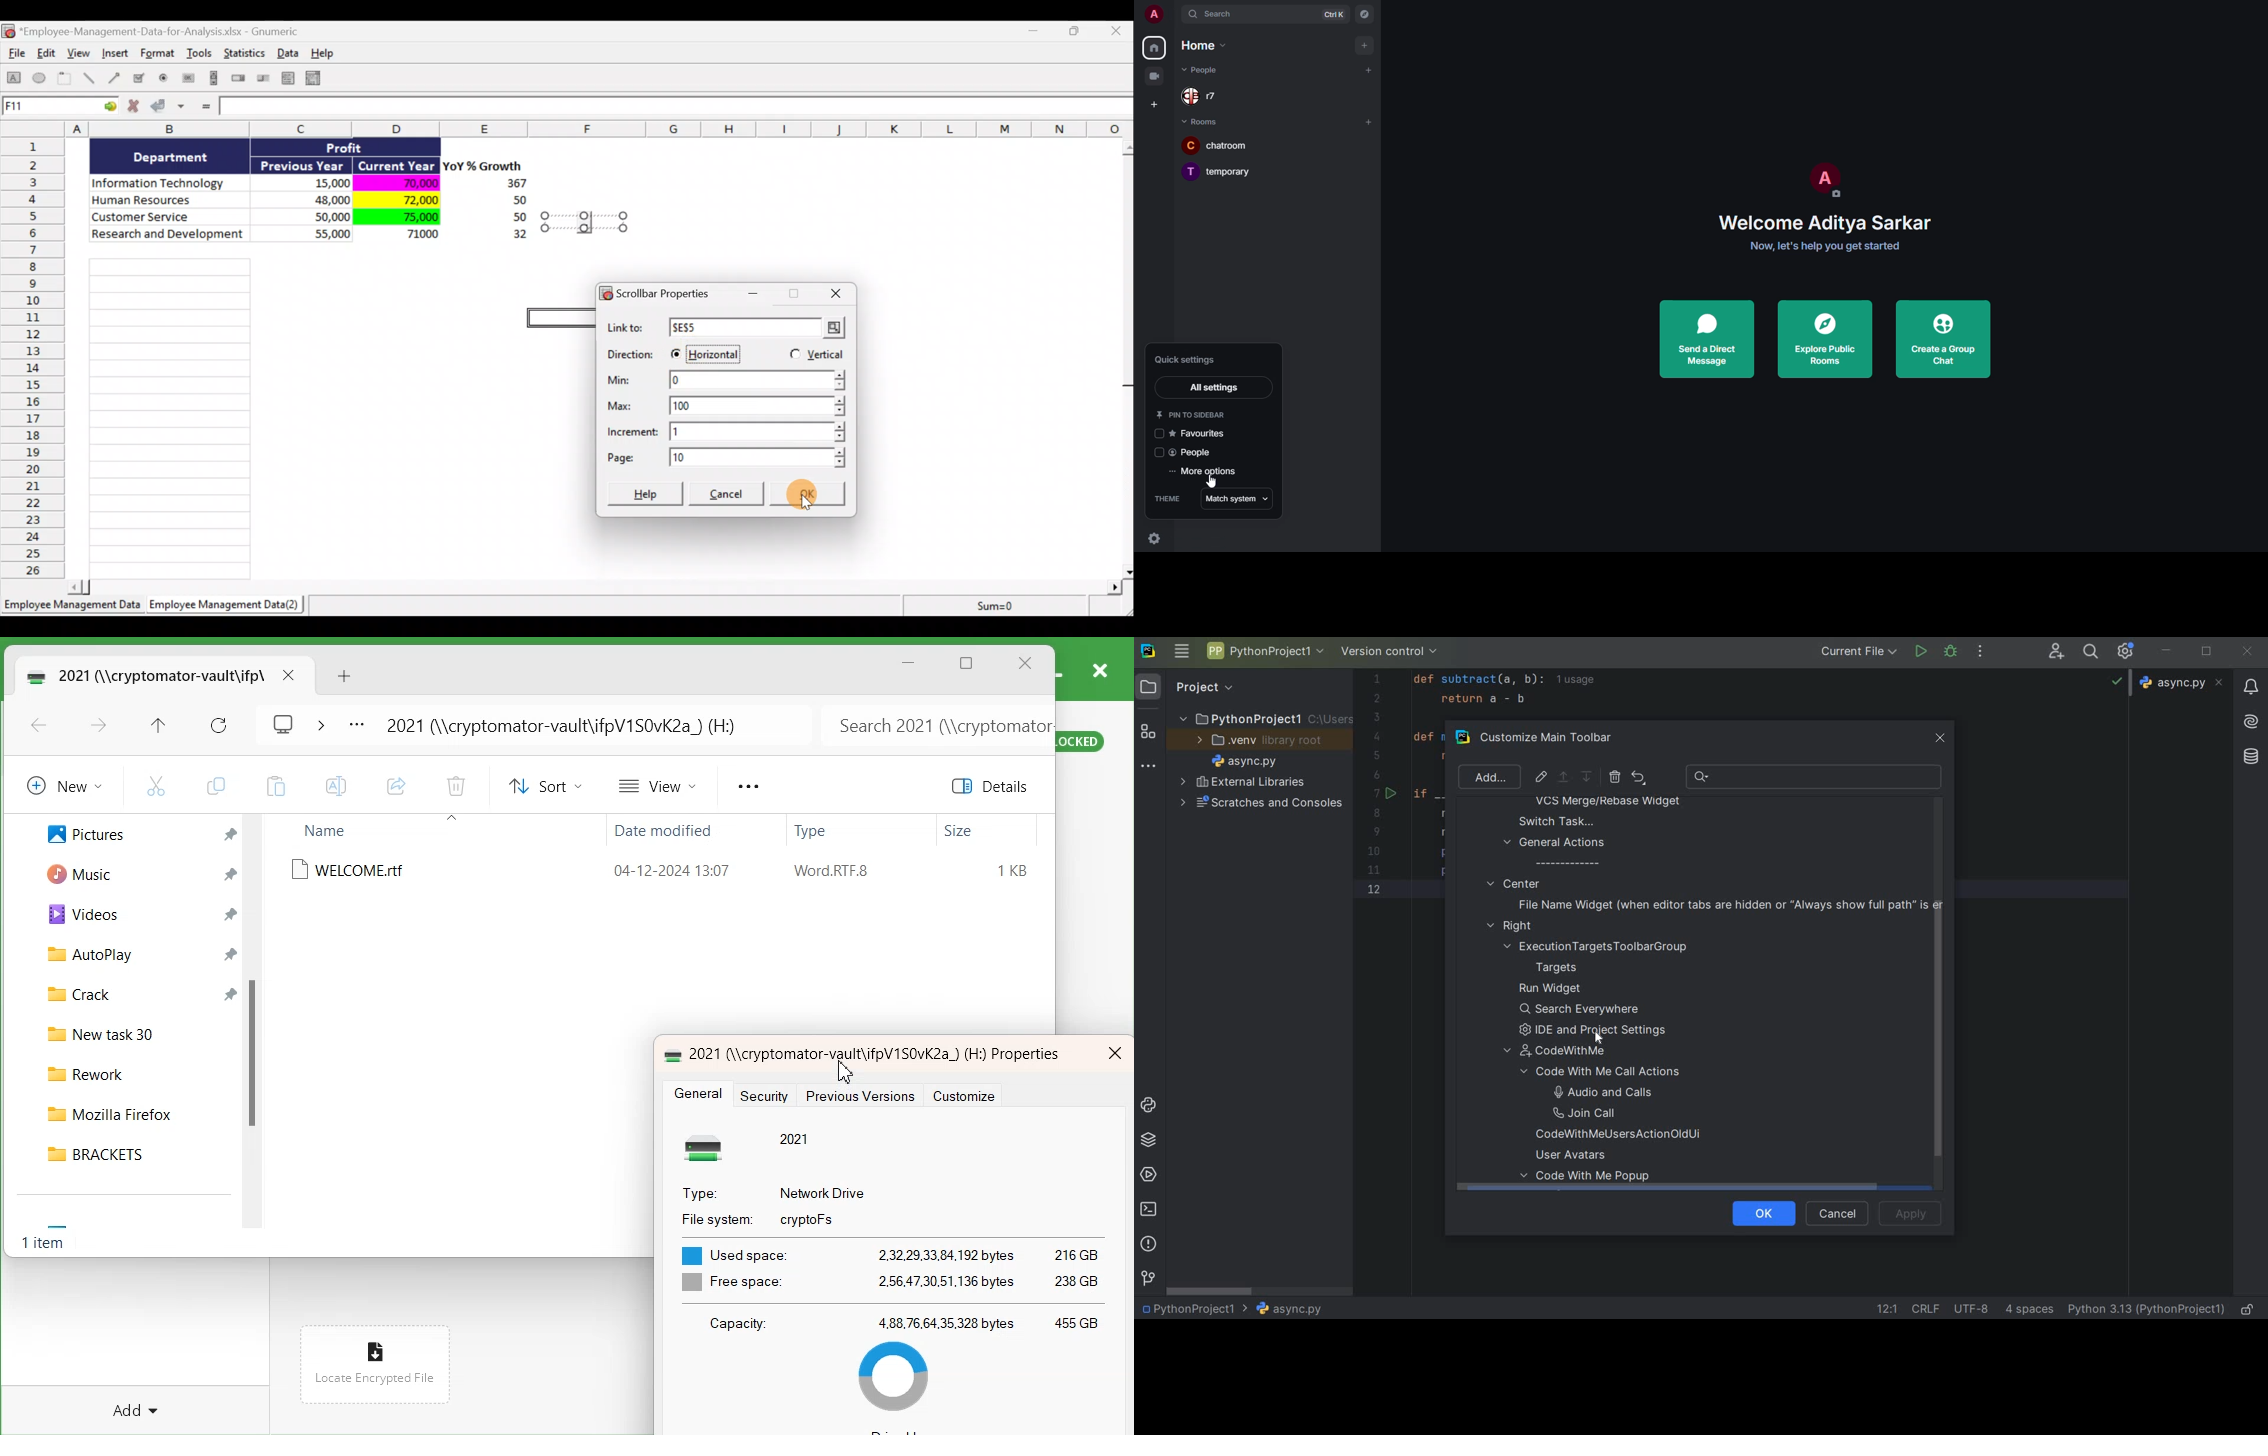  I want to click on Vertical, so click(816, 357).